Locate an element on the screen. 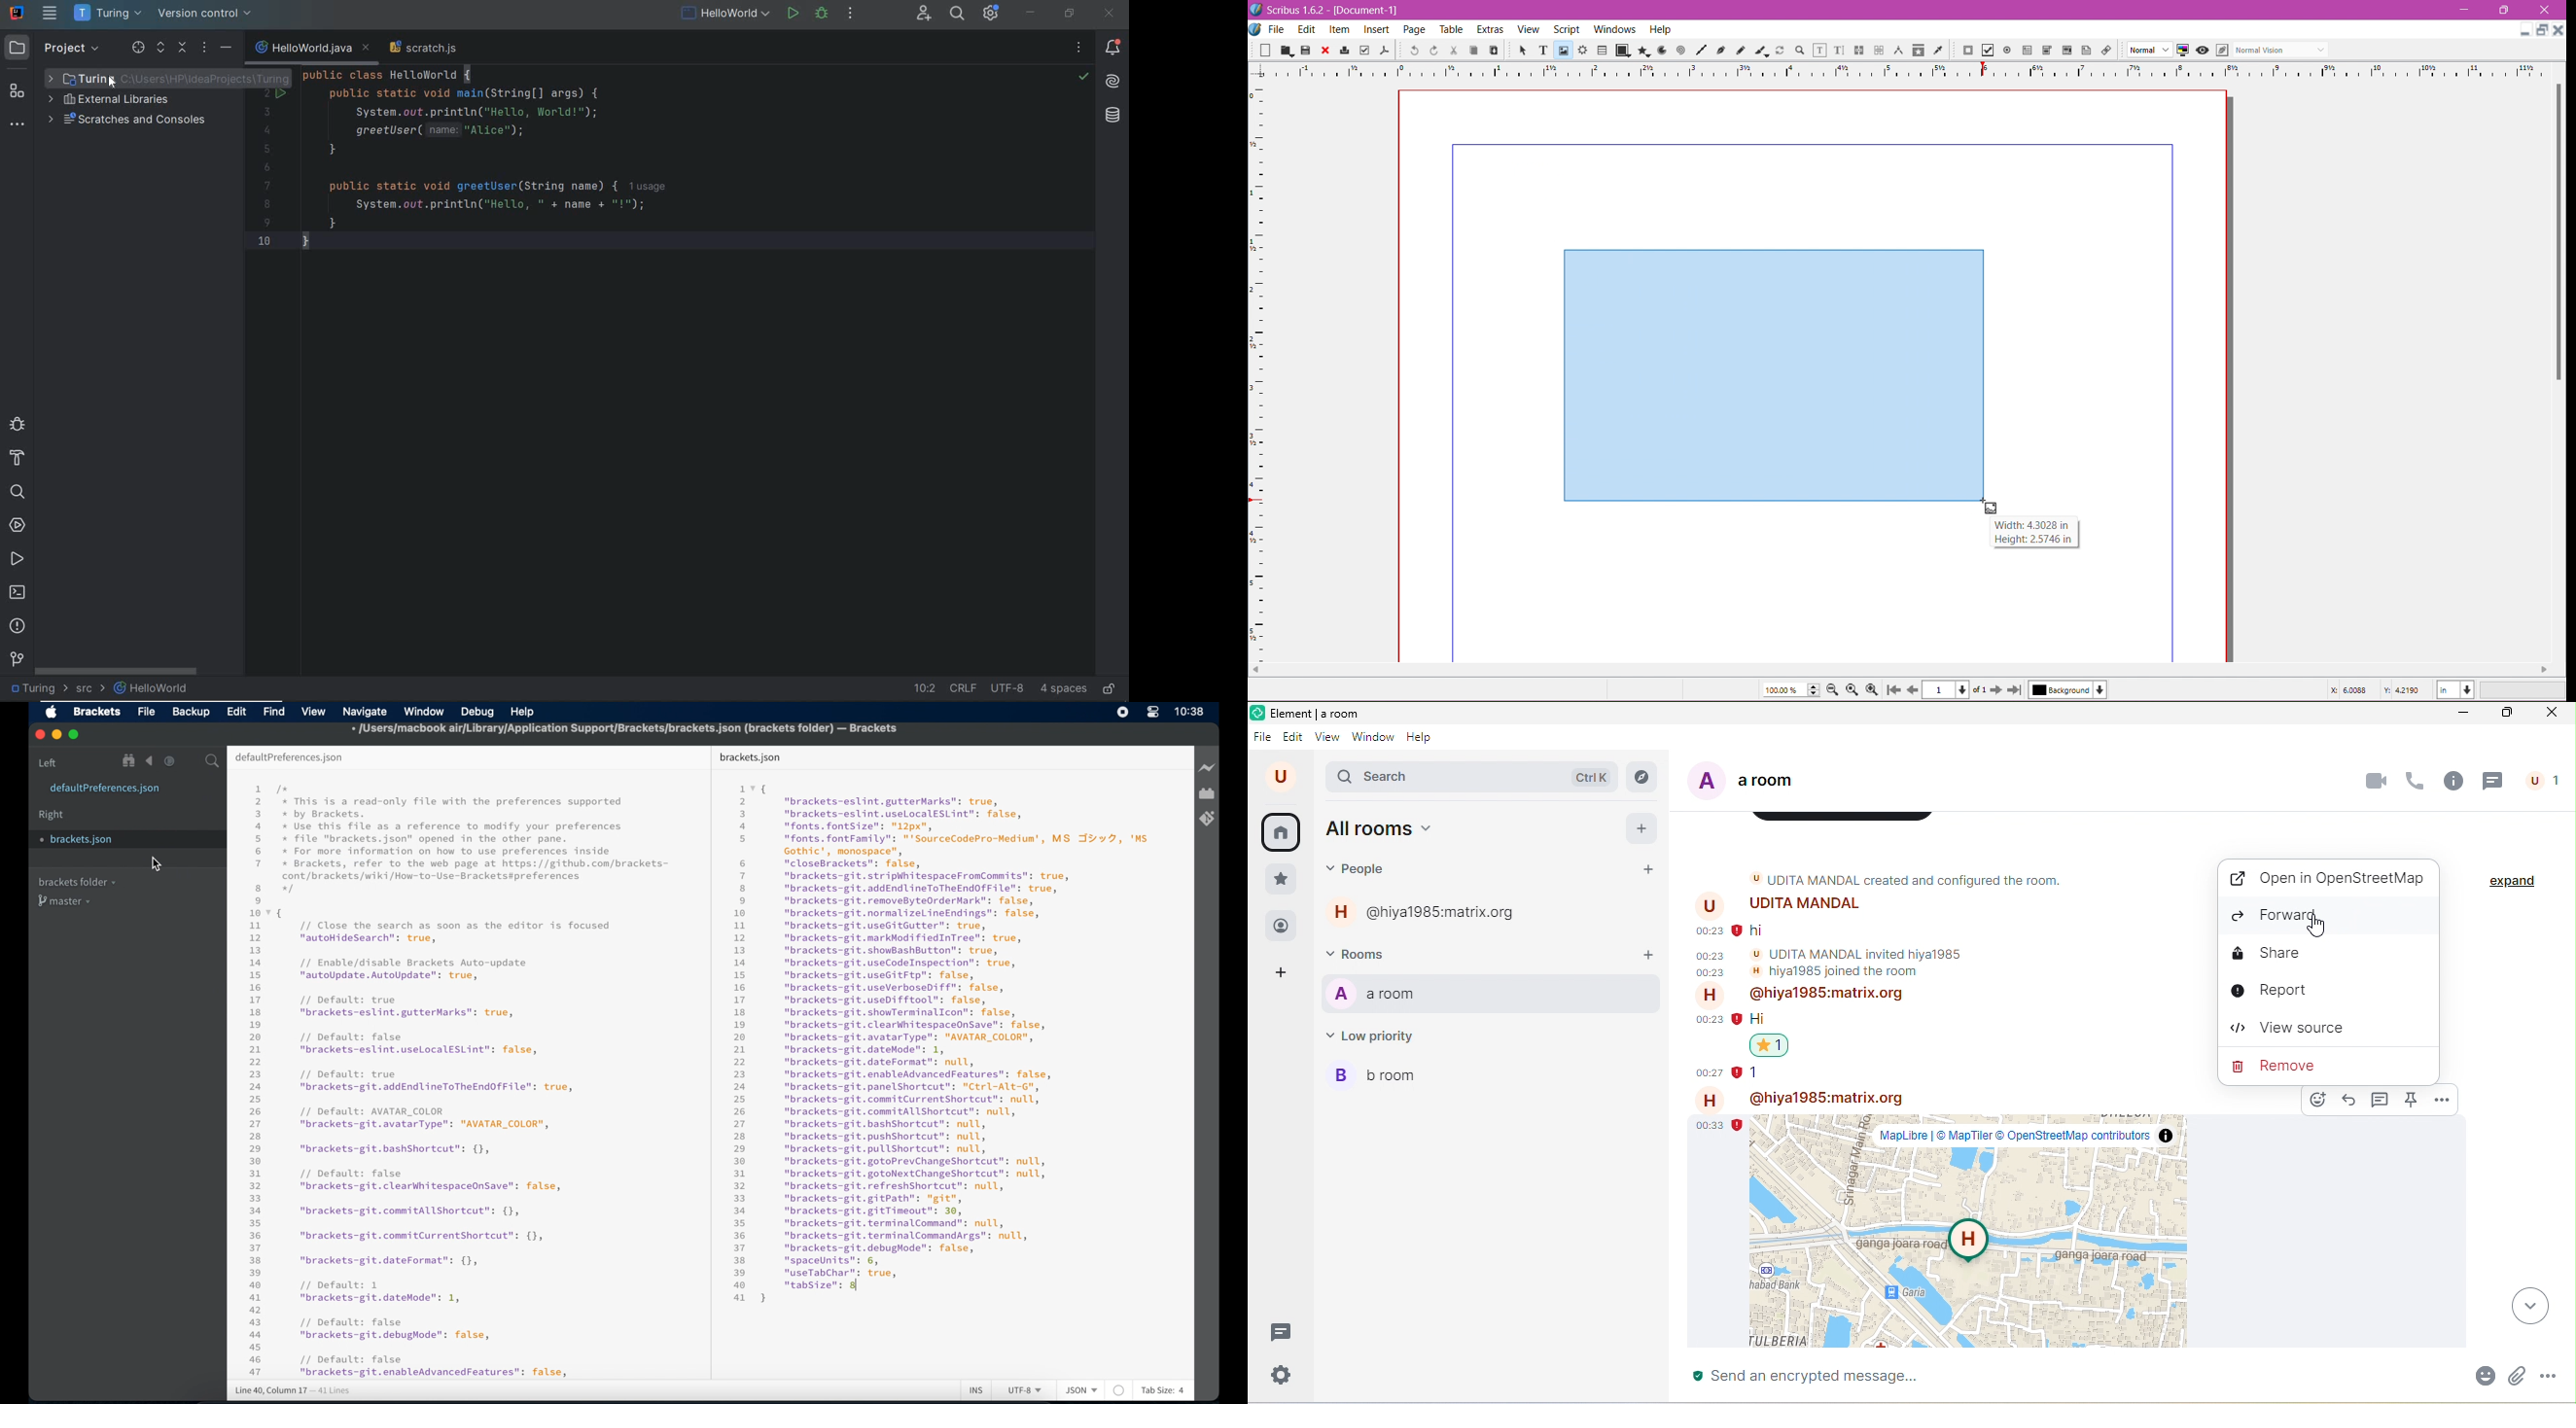  maximize is located at coordinates (2502, 713).